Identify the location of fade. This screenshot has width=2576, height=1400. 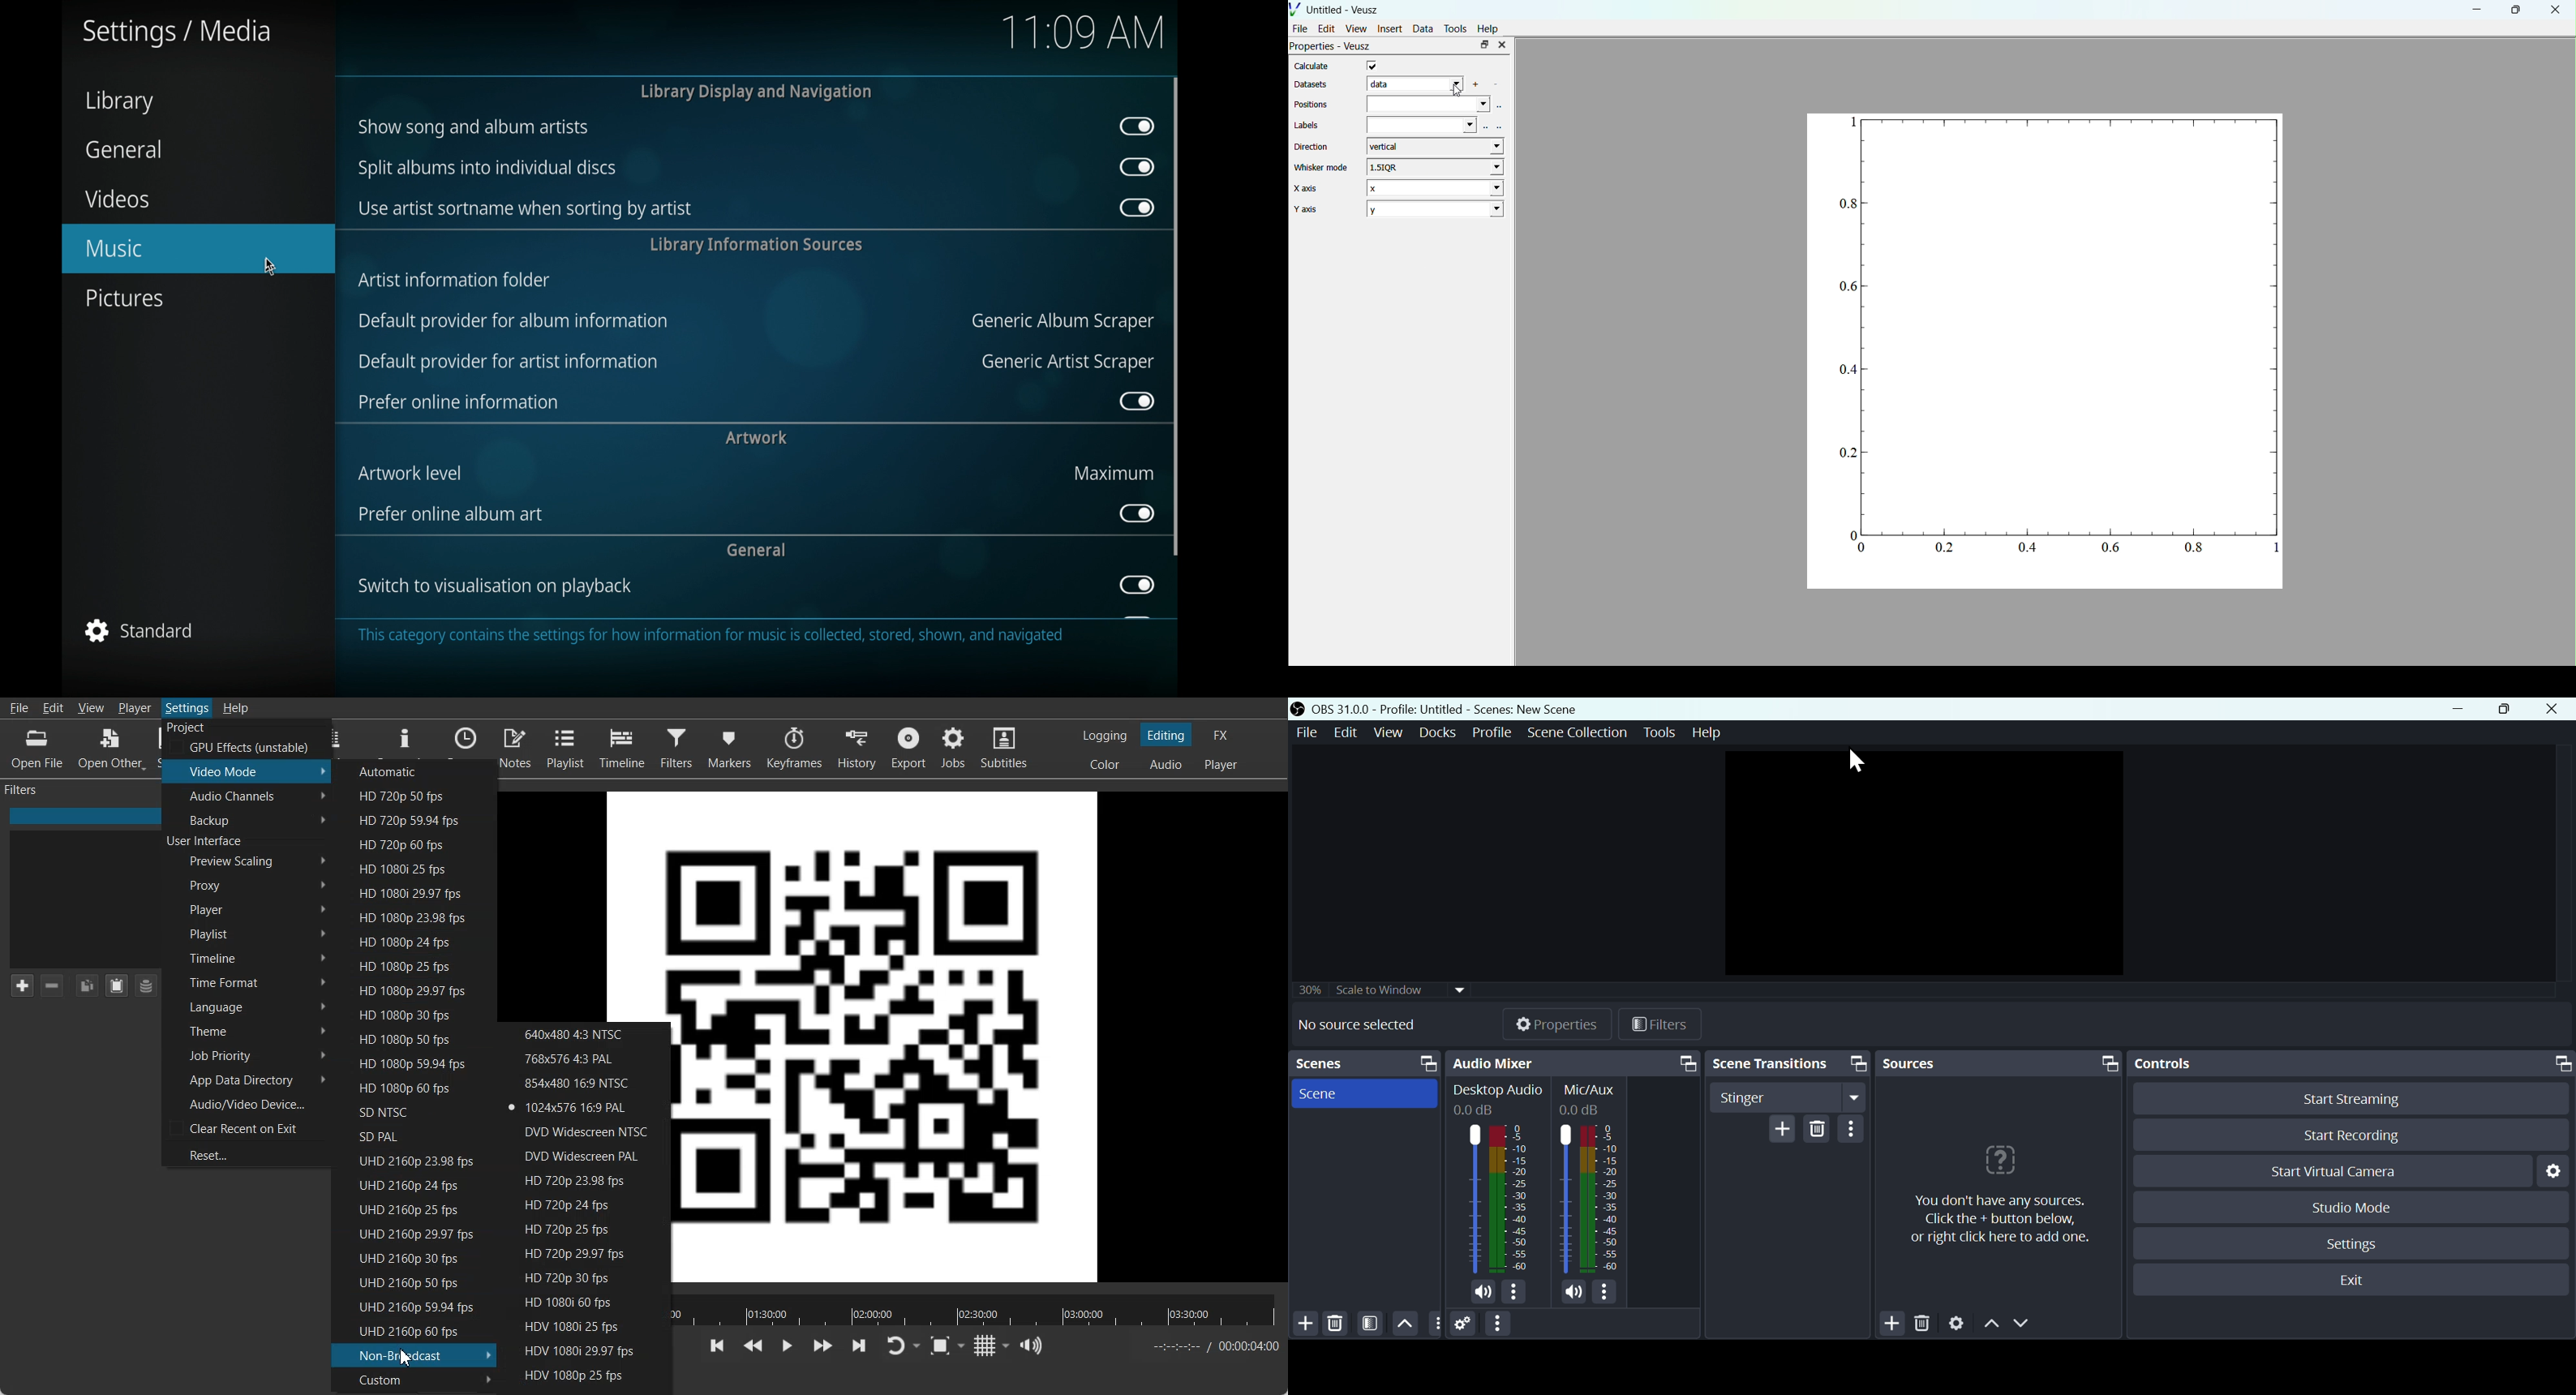
(1787, 1099).